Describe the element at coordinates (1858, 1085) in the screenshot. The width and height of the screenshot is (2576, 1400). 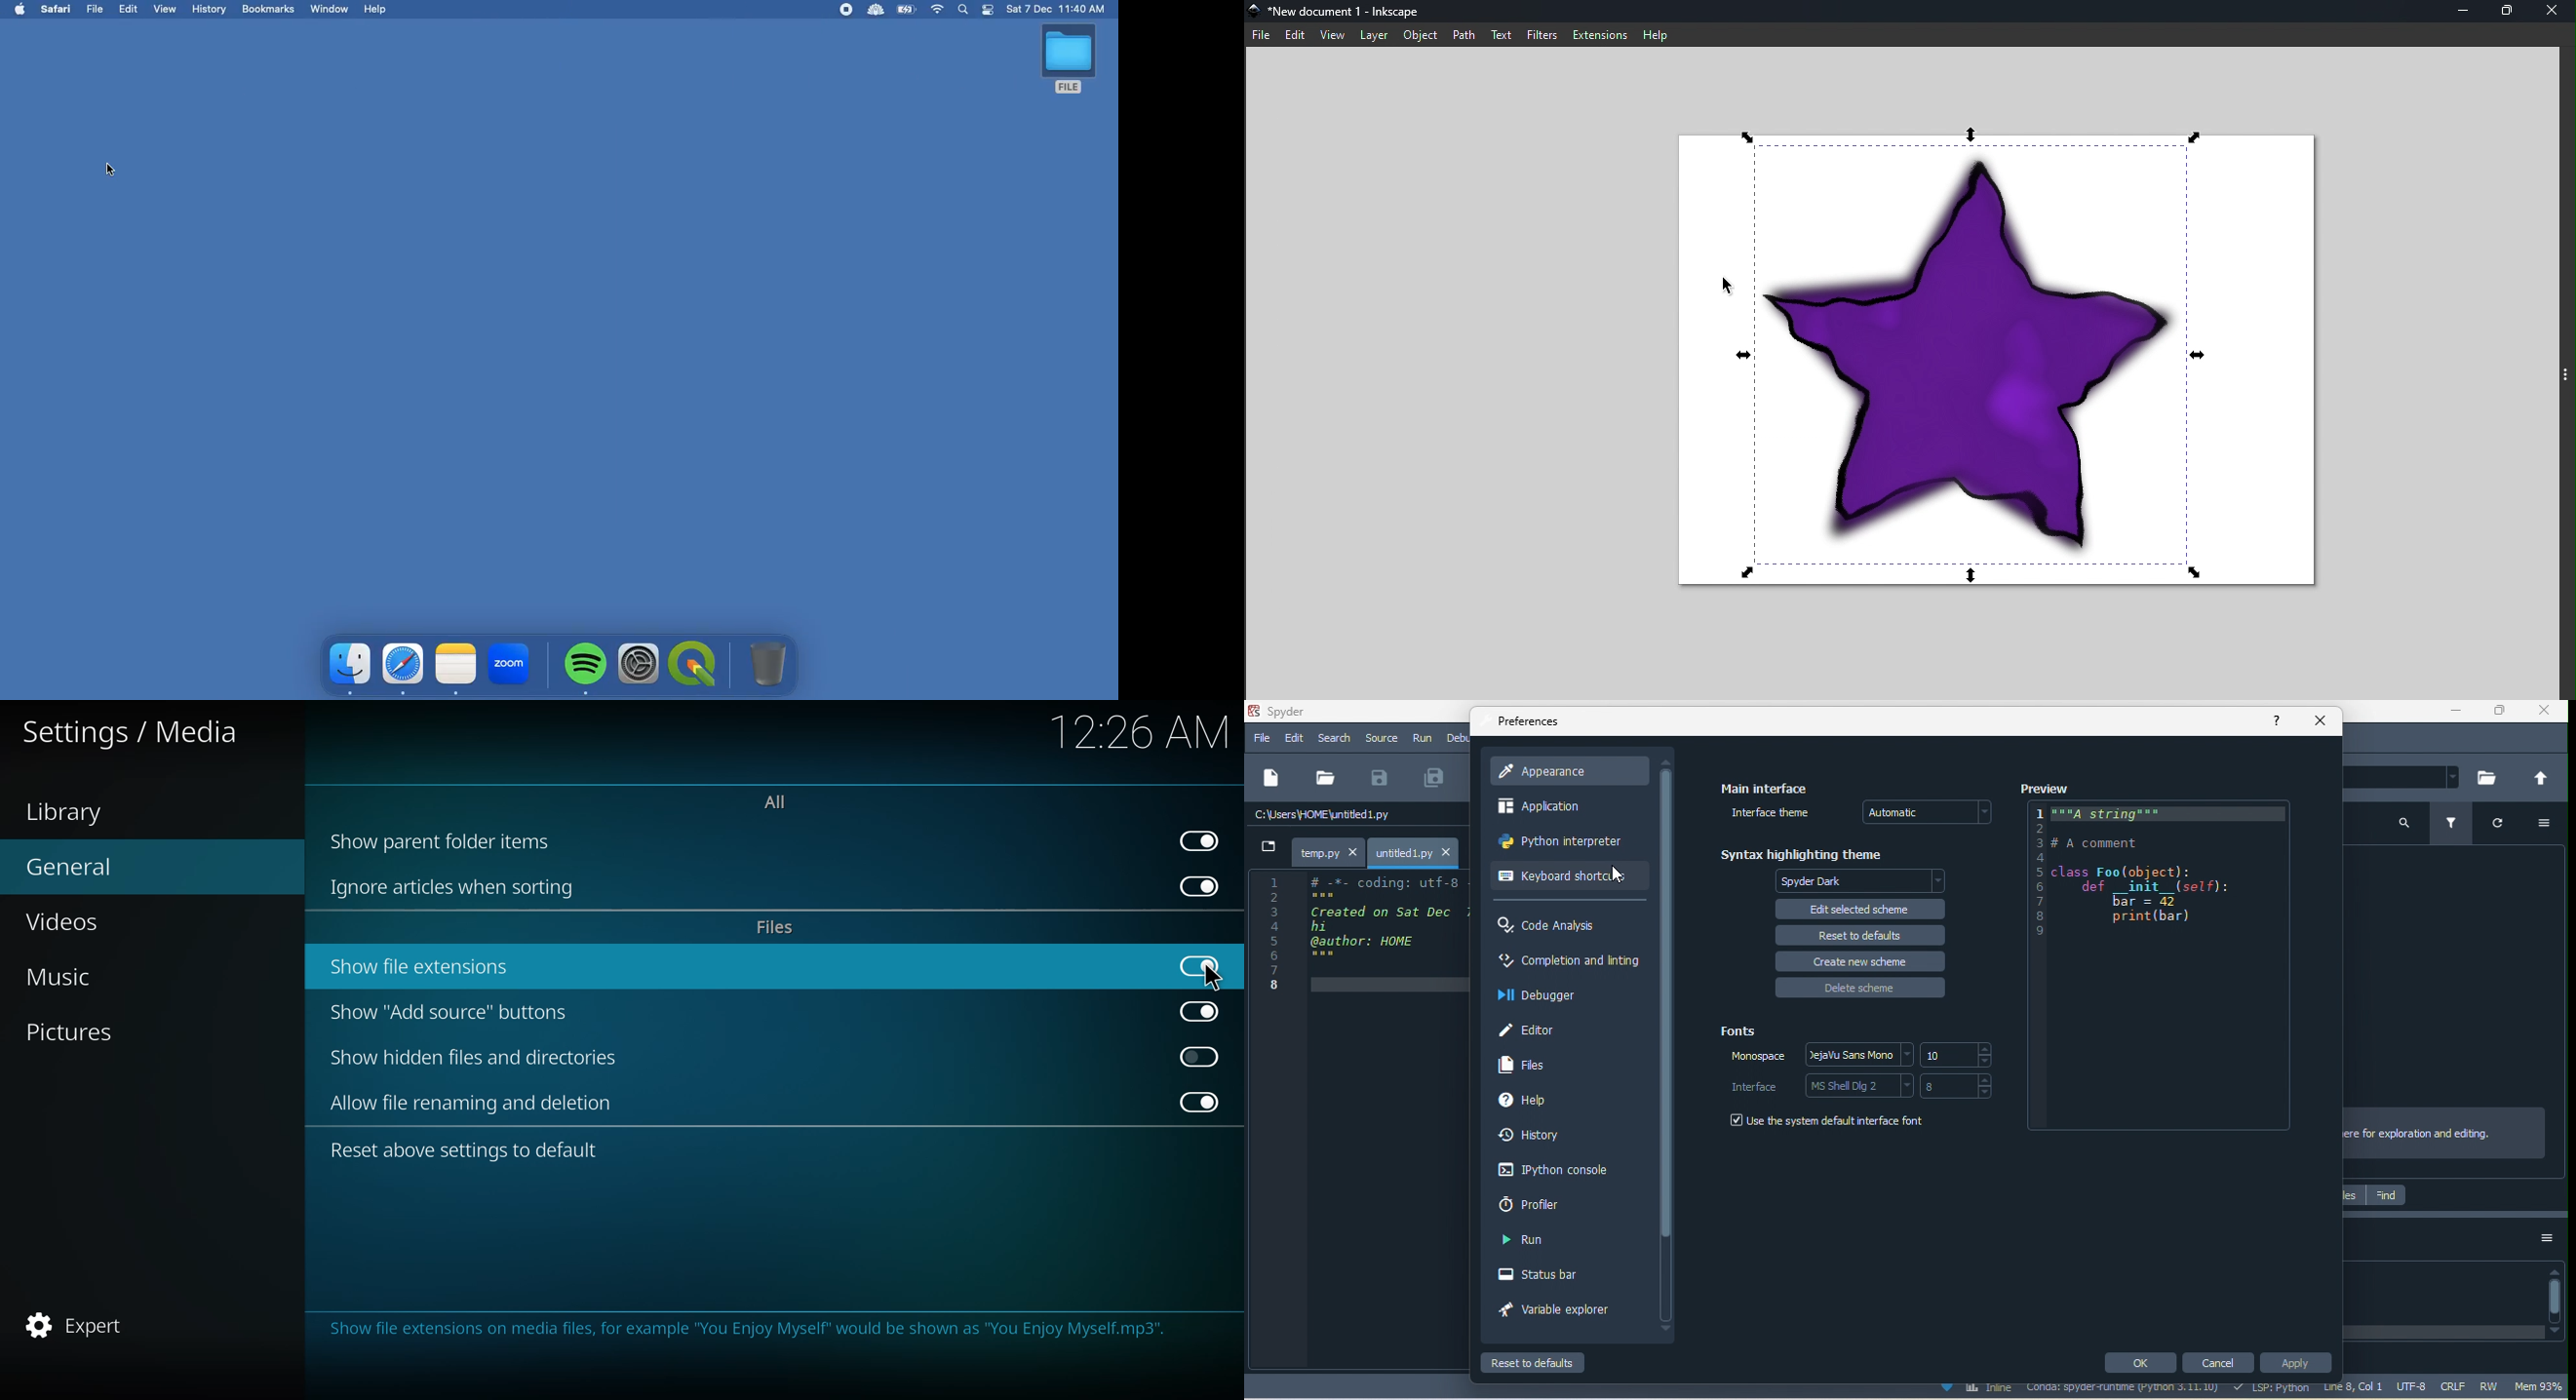
I see `ms shell dig2` at that location.